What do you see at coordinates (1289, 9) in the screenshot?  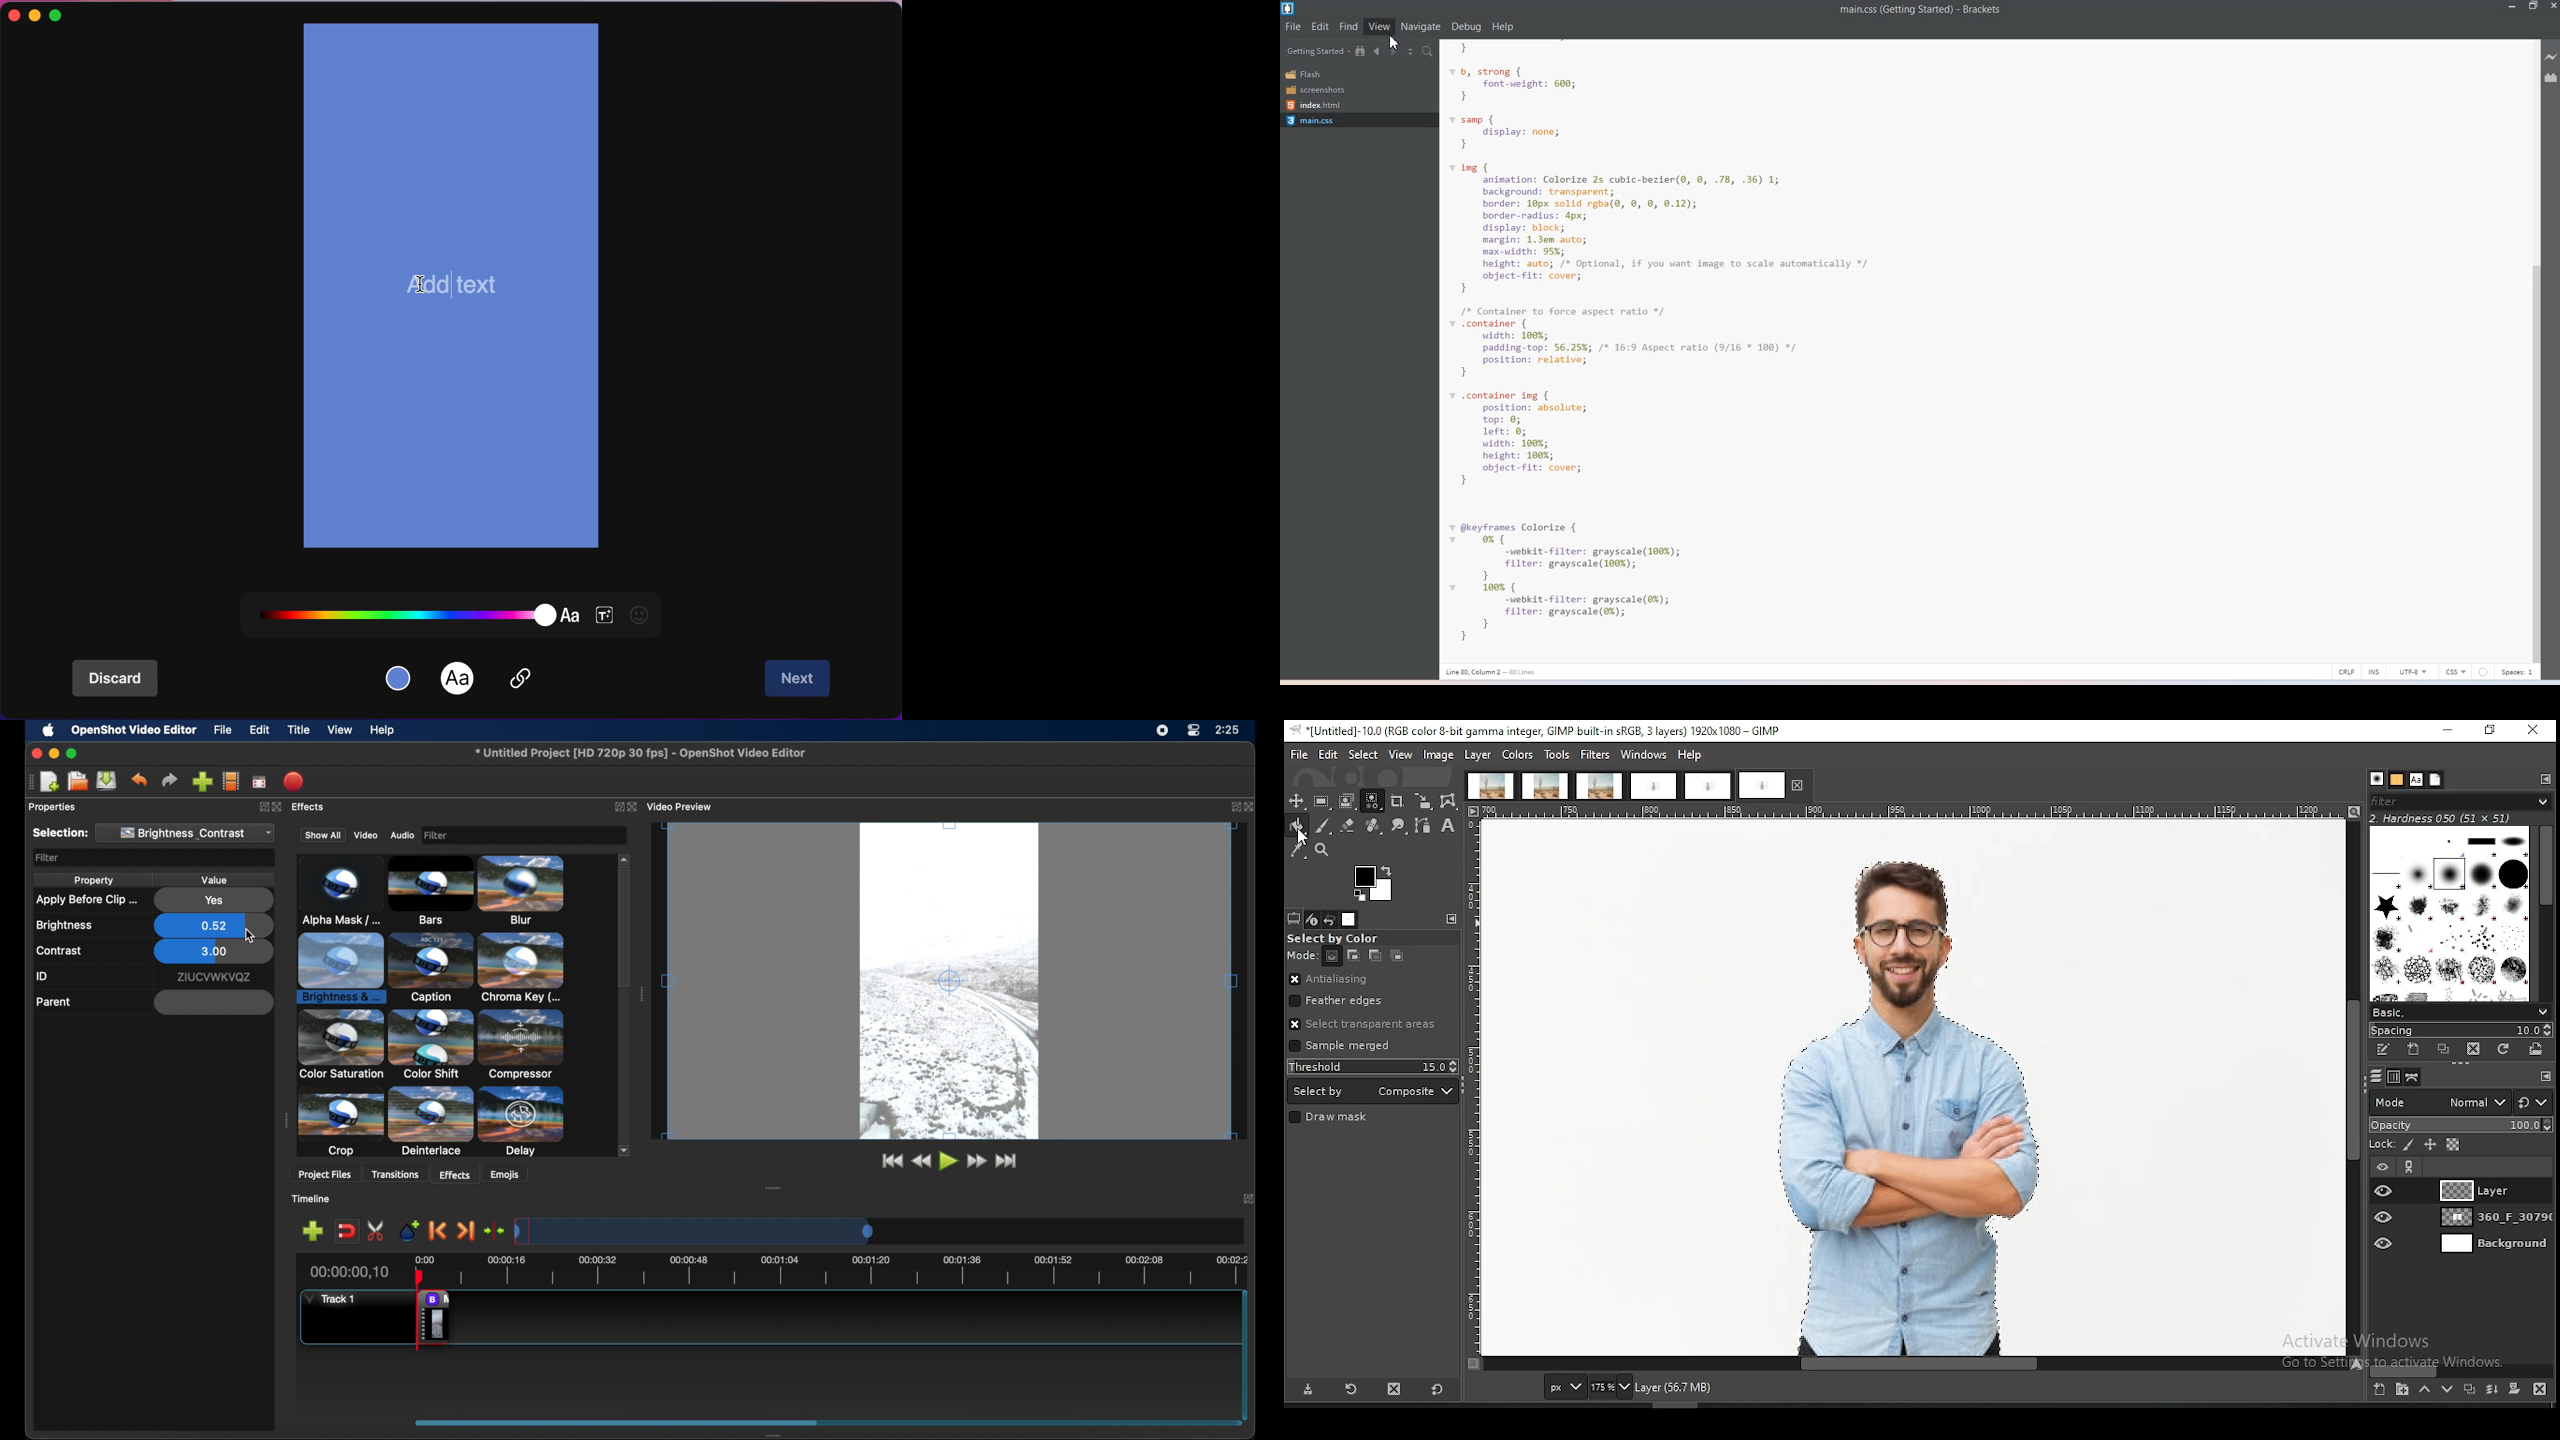 I see `Logo` at bounding box center [1289, 9].